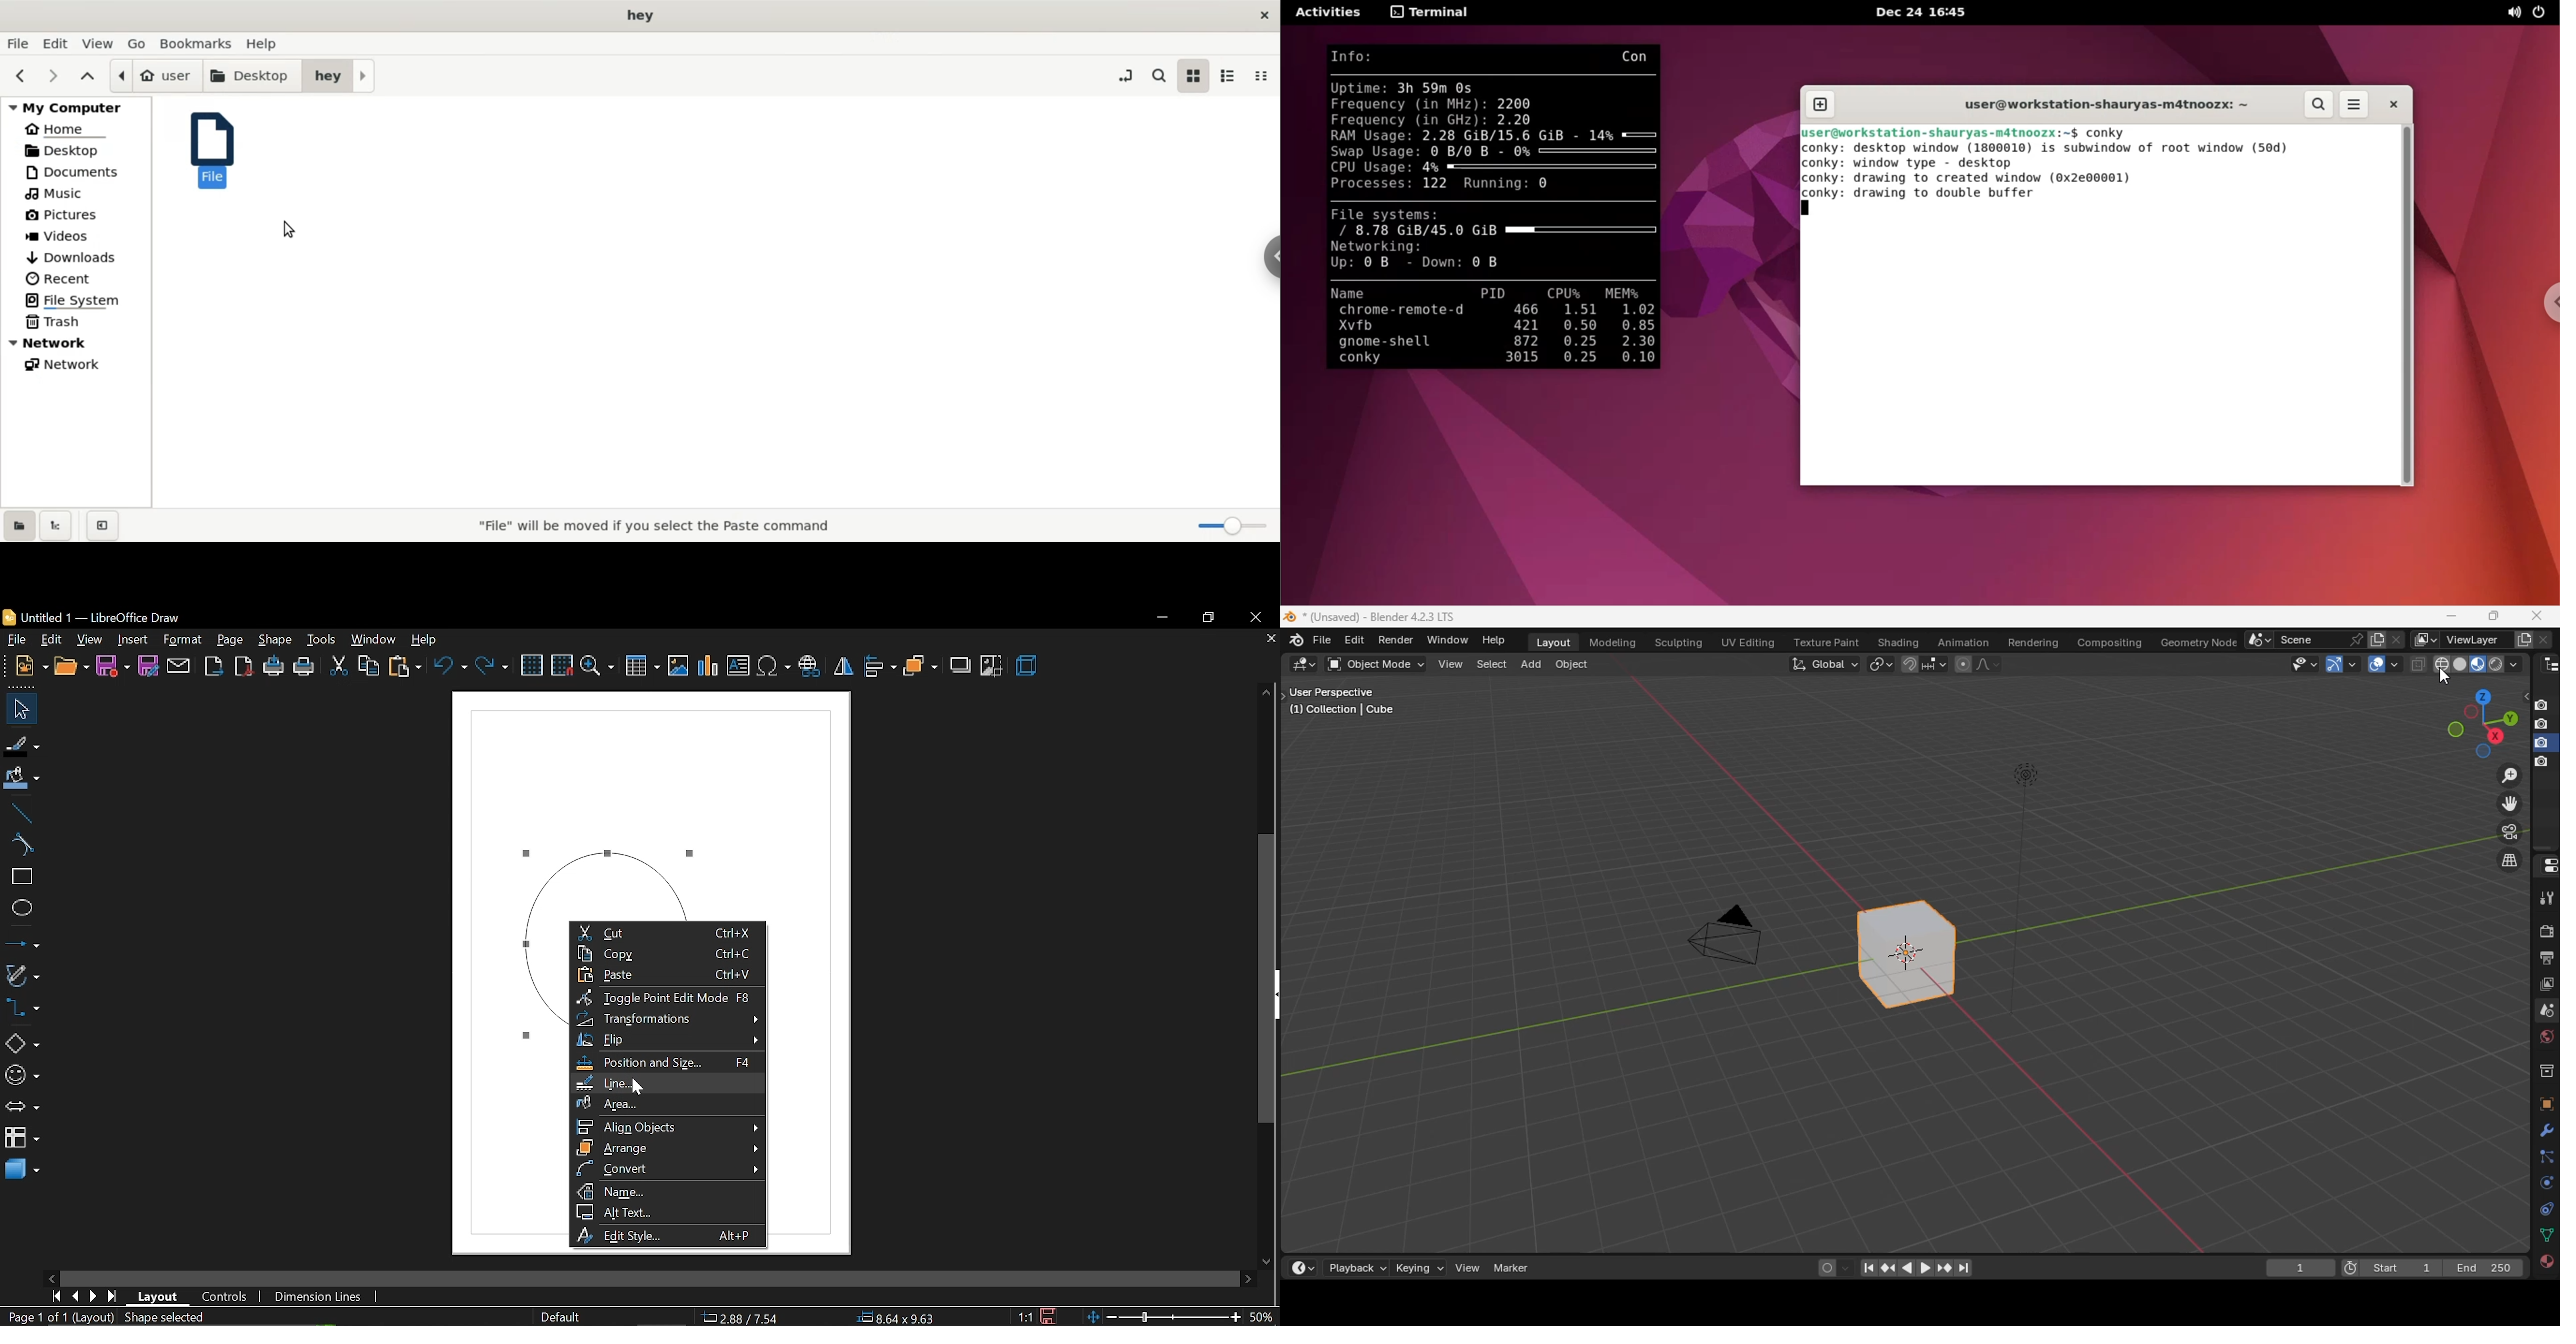 The width and height of the screenshot is (2576, 1344). Describe the element at coordinates (1183, 1317) in the screenshot. I see `zoom change` at that location.